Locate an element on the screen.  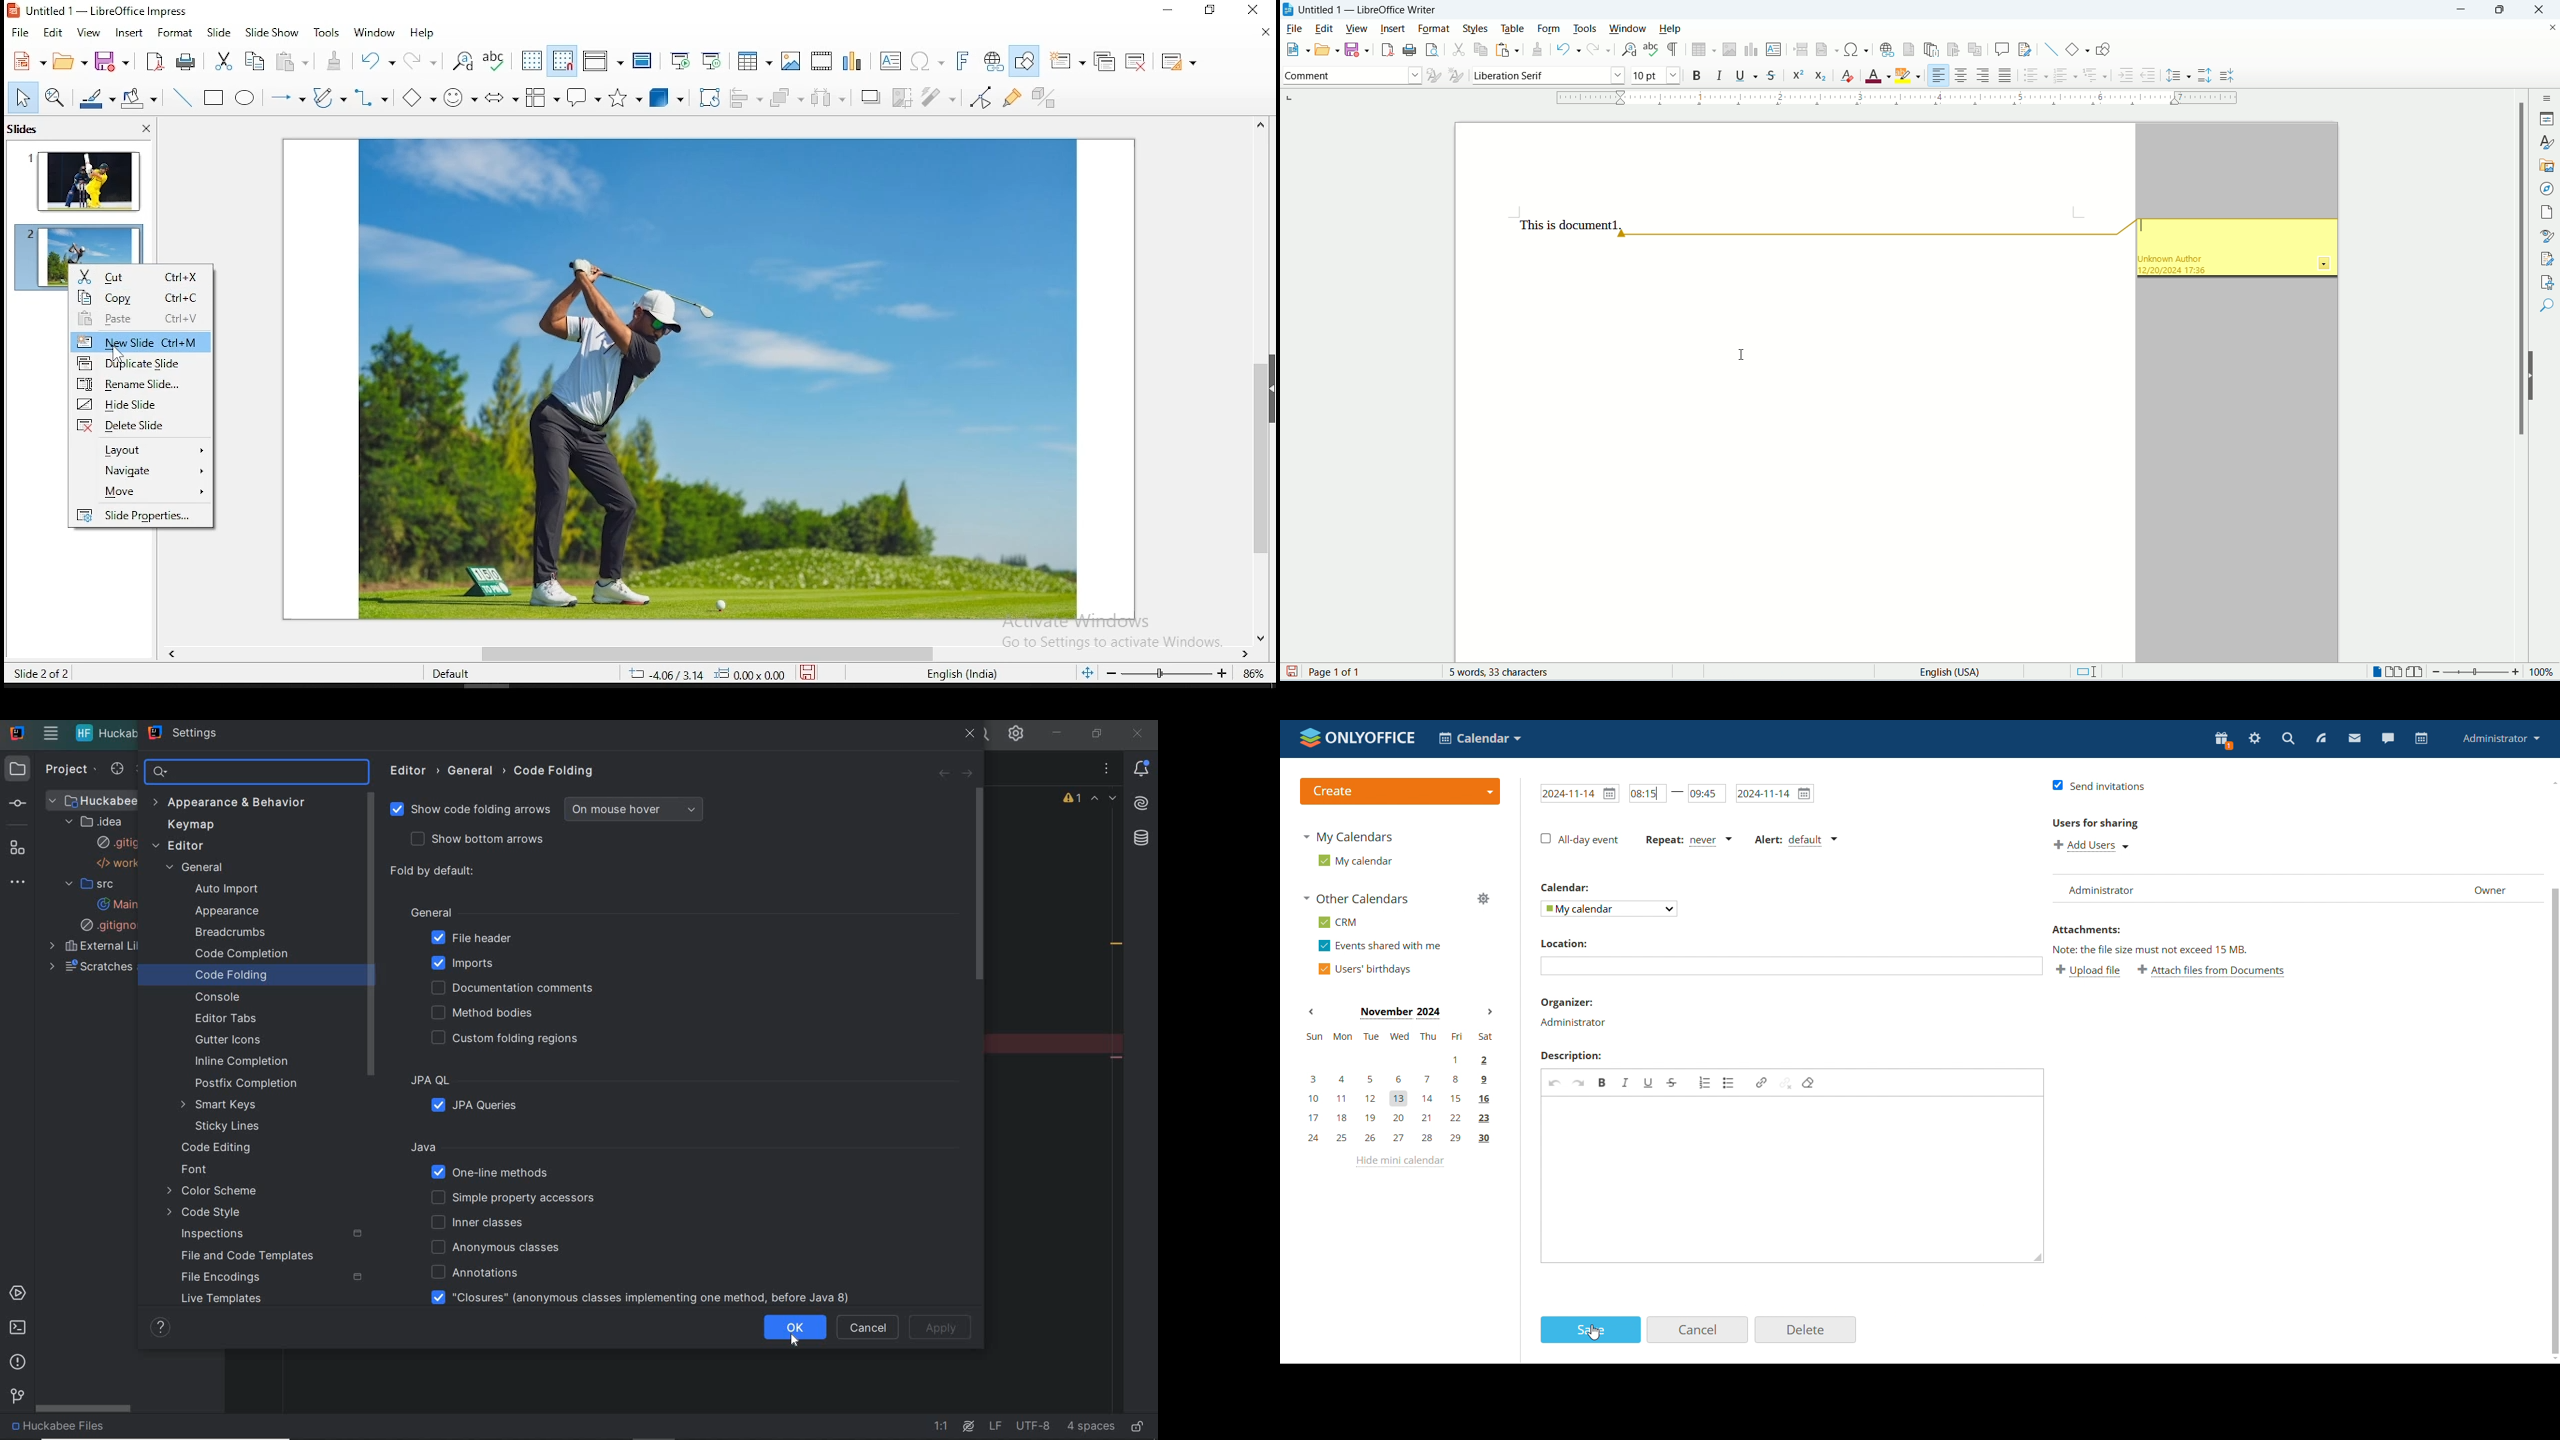
insert hyperlink is located at coordinates (1885, 49).